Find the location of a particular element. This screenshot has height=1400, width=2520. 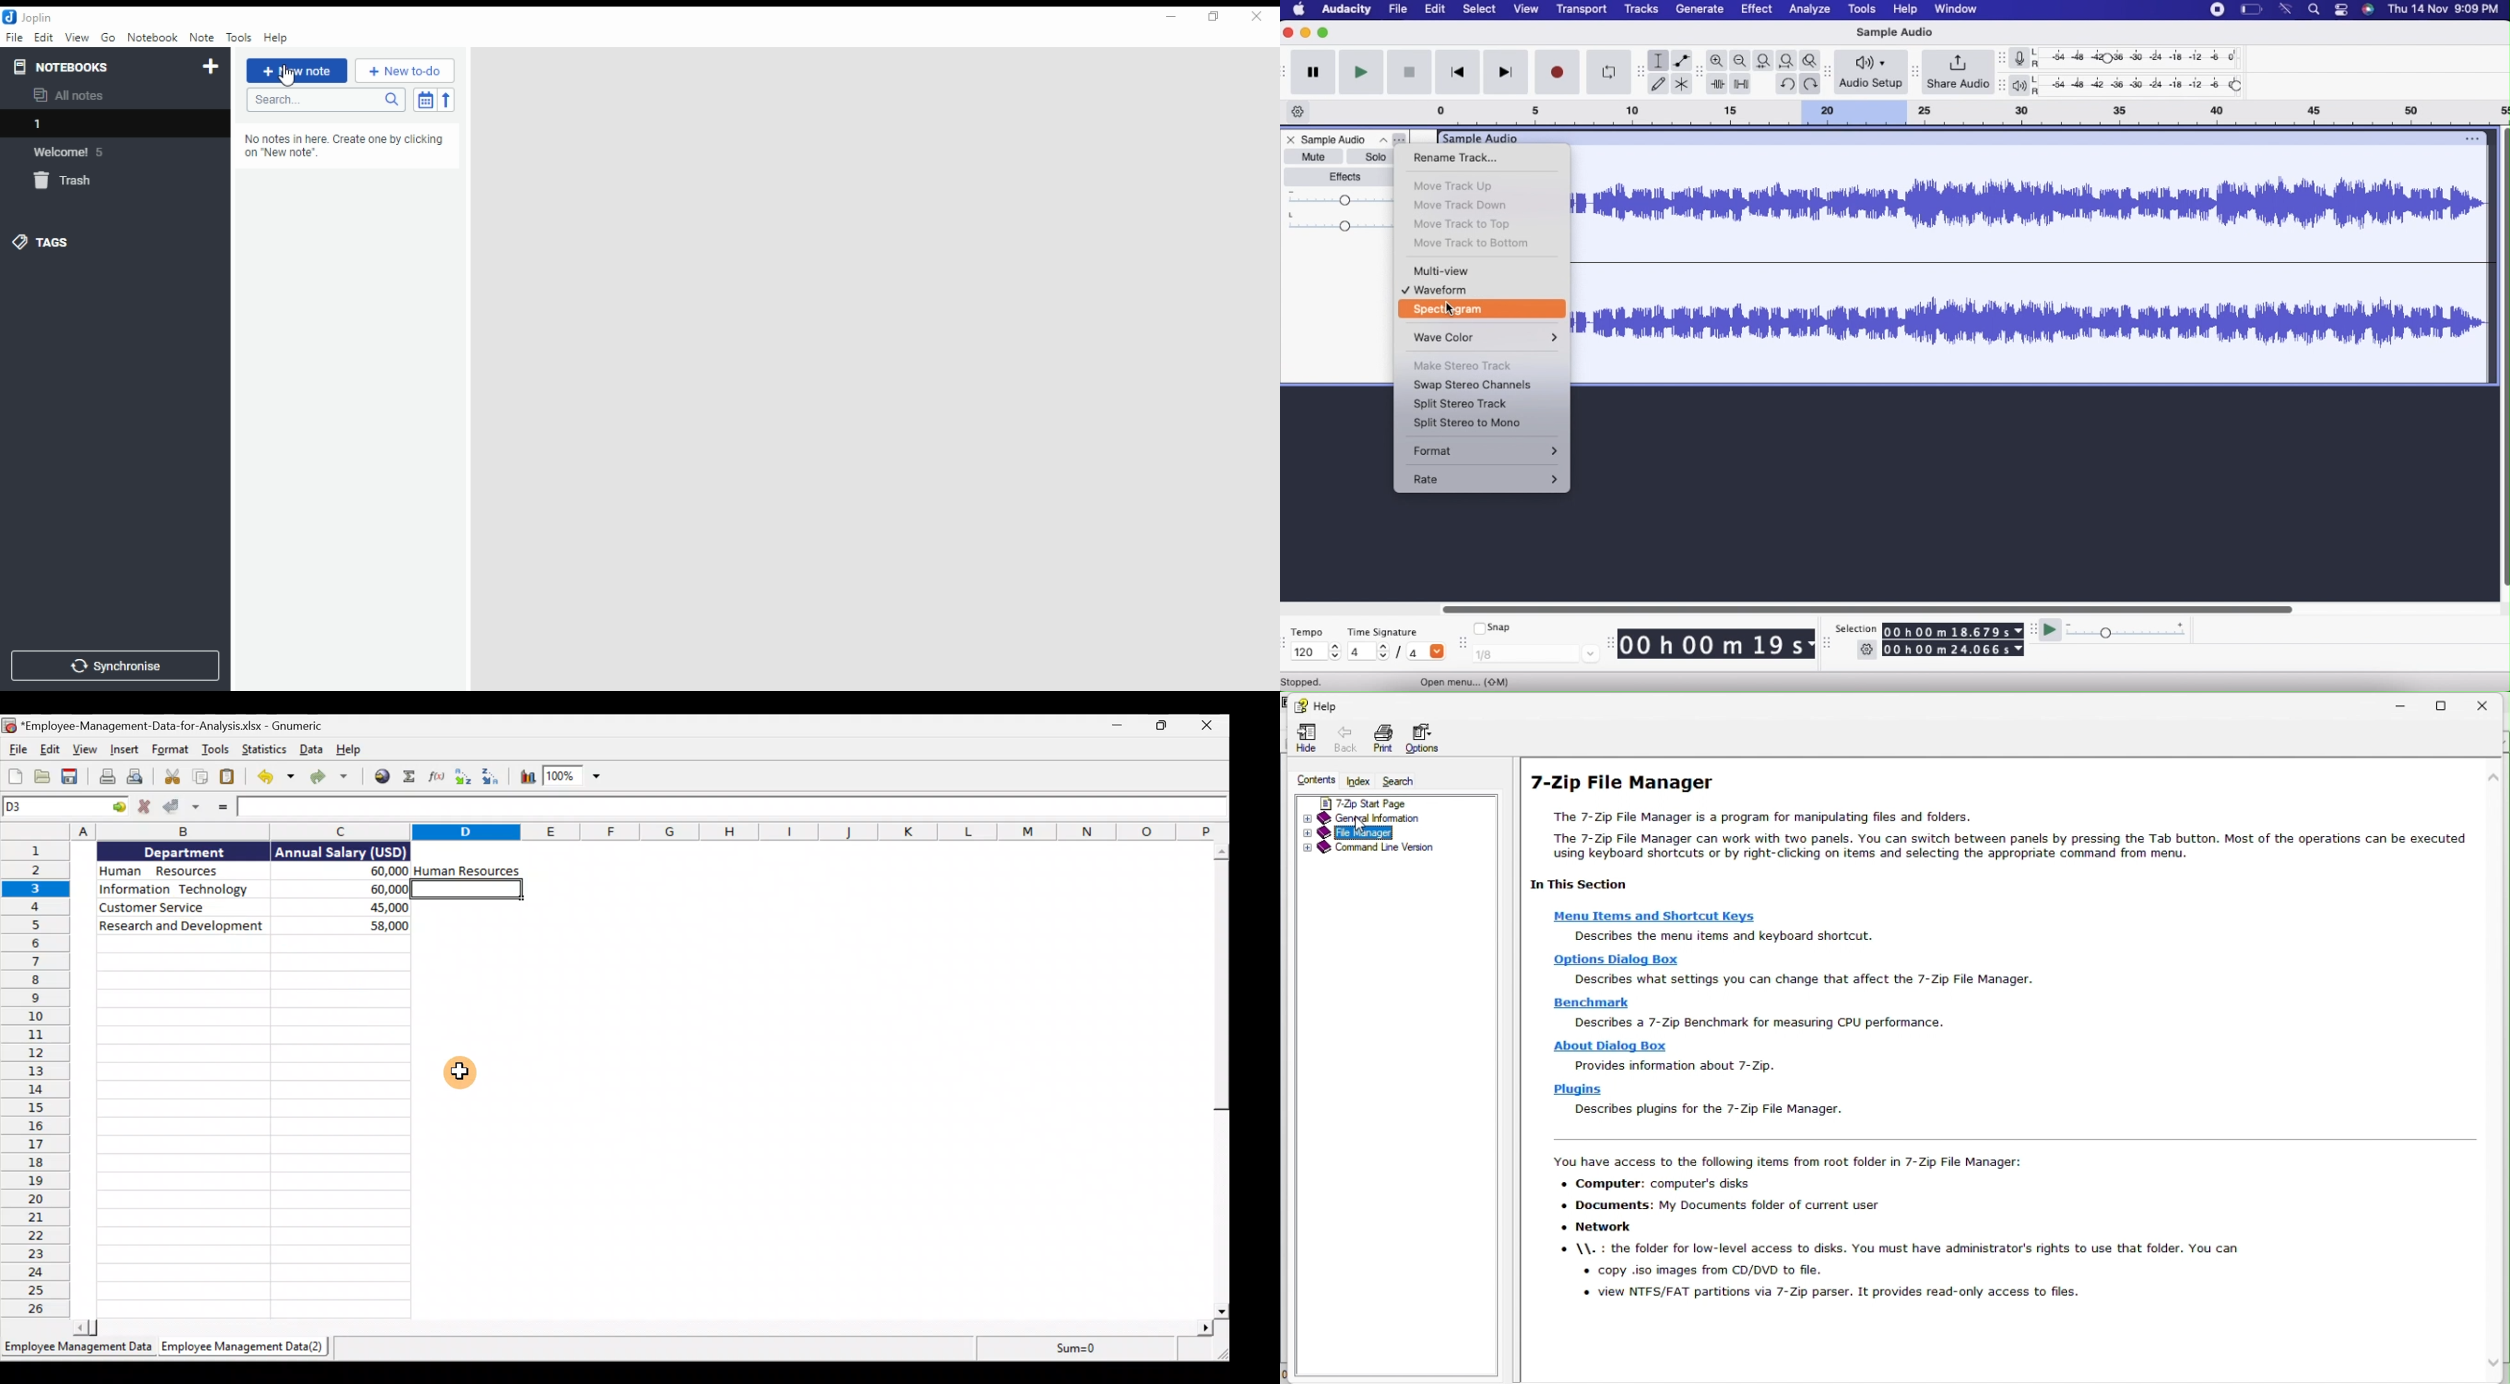

note is located at coordinates (201, 38).